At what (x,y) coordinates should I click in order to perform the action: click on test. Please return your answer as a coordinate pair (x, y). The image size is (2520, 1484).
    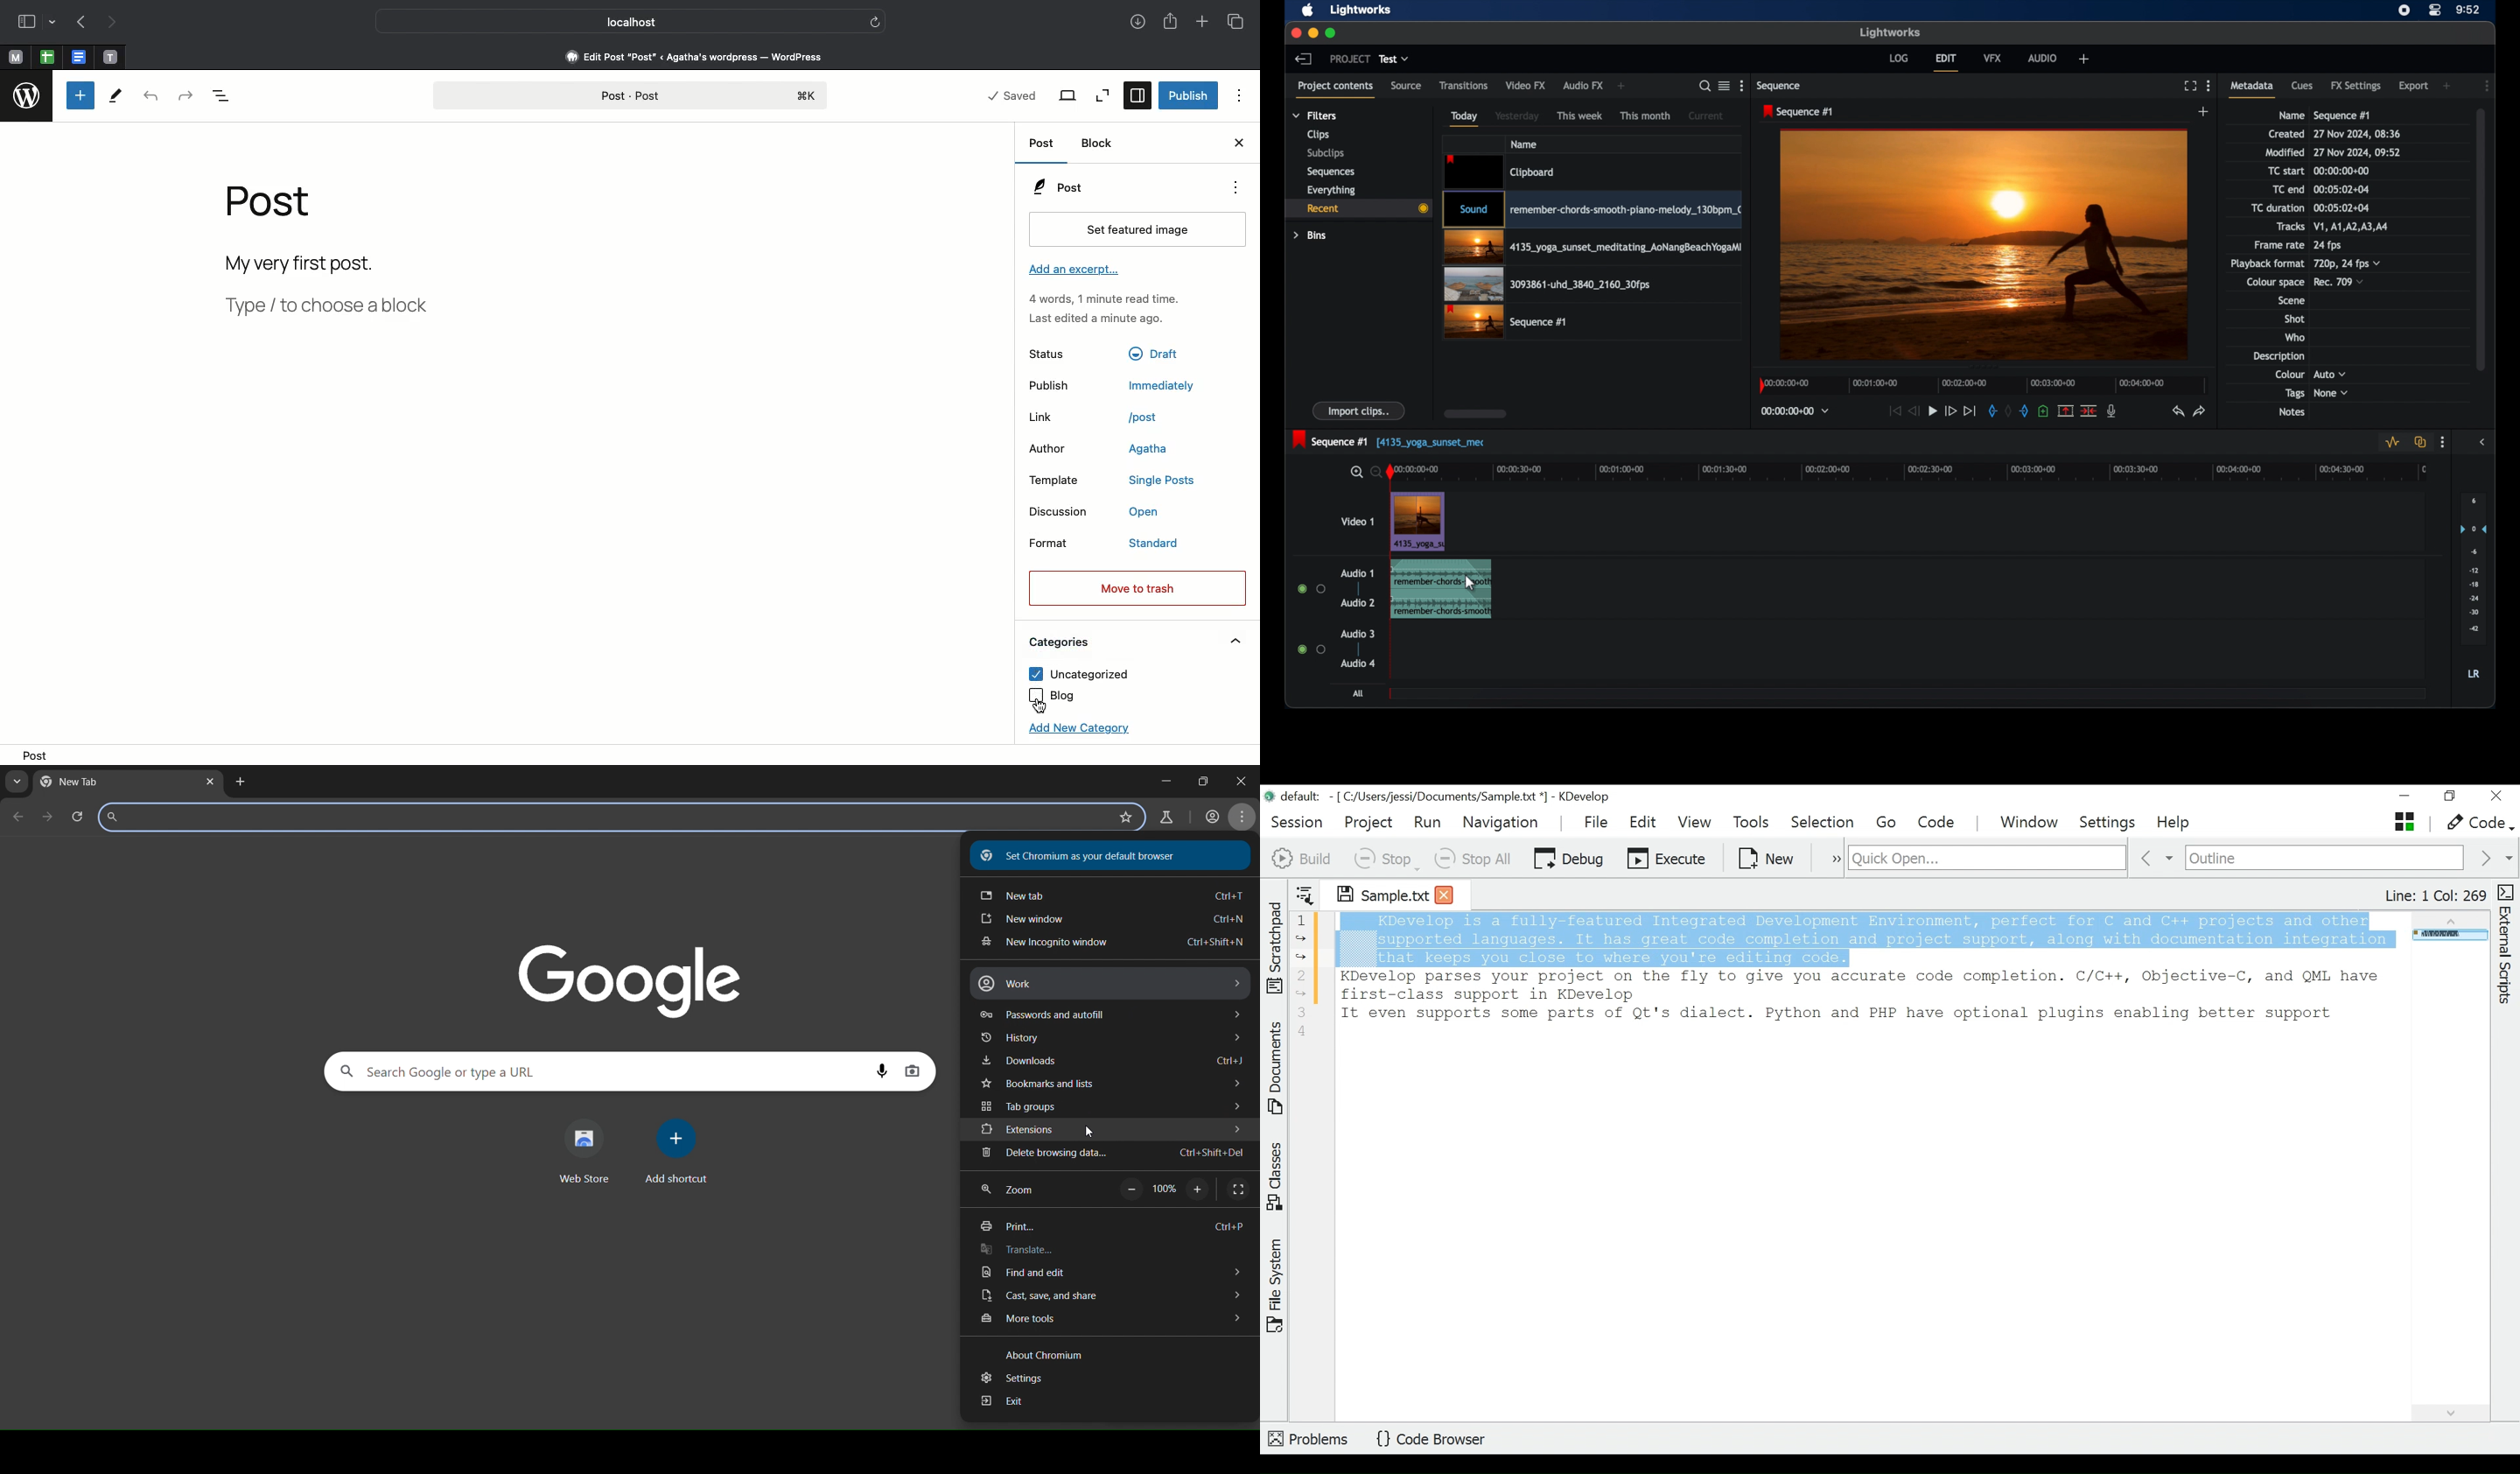
    Looking at the image, I should click on (1394, 58).